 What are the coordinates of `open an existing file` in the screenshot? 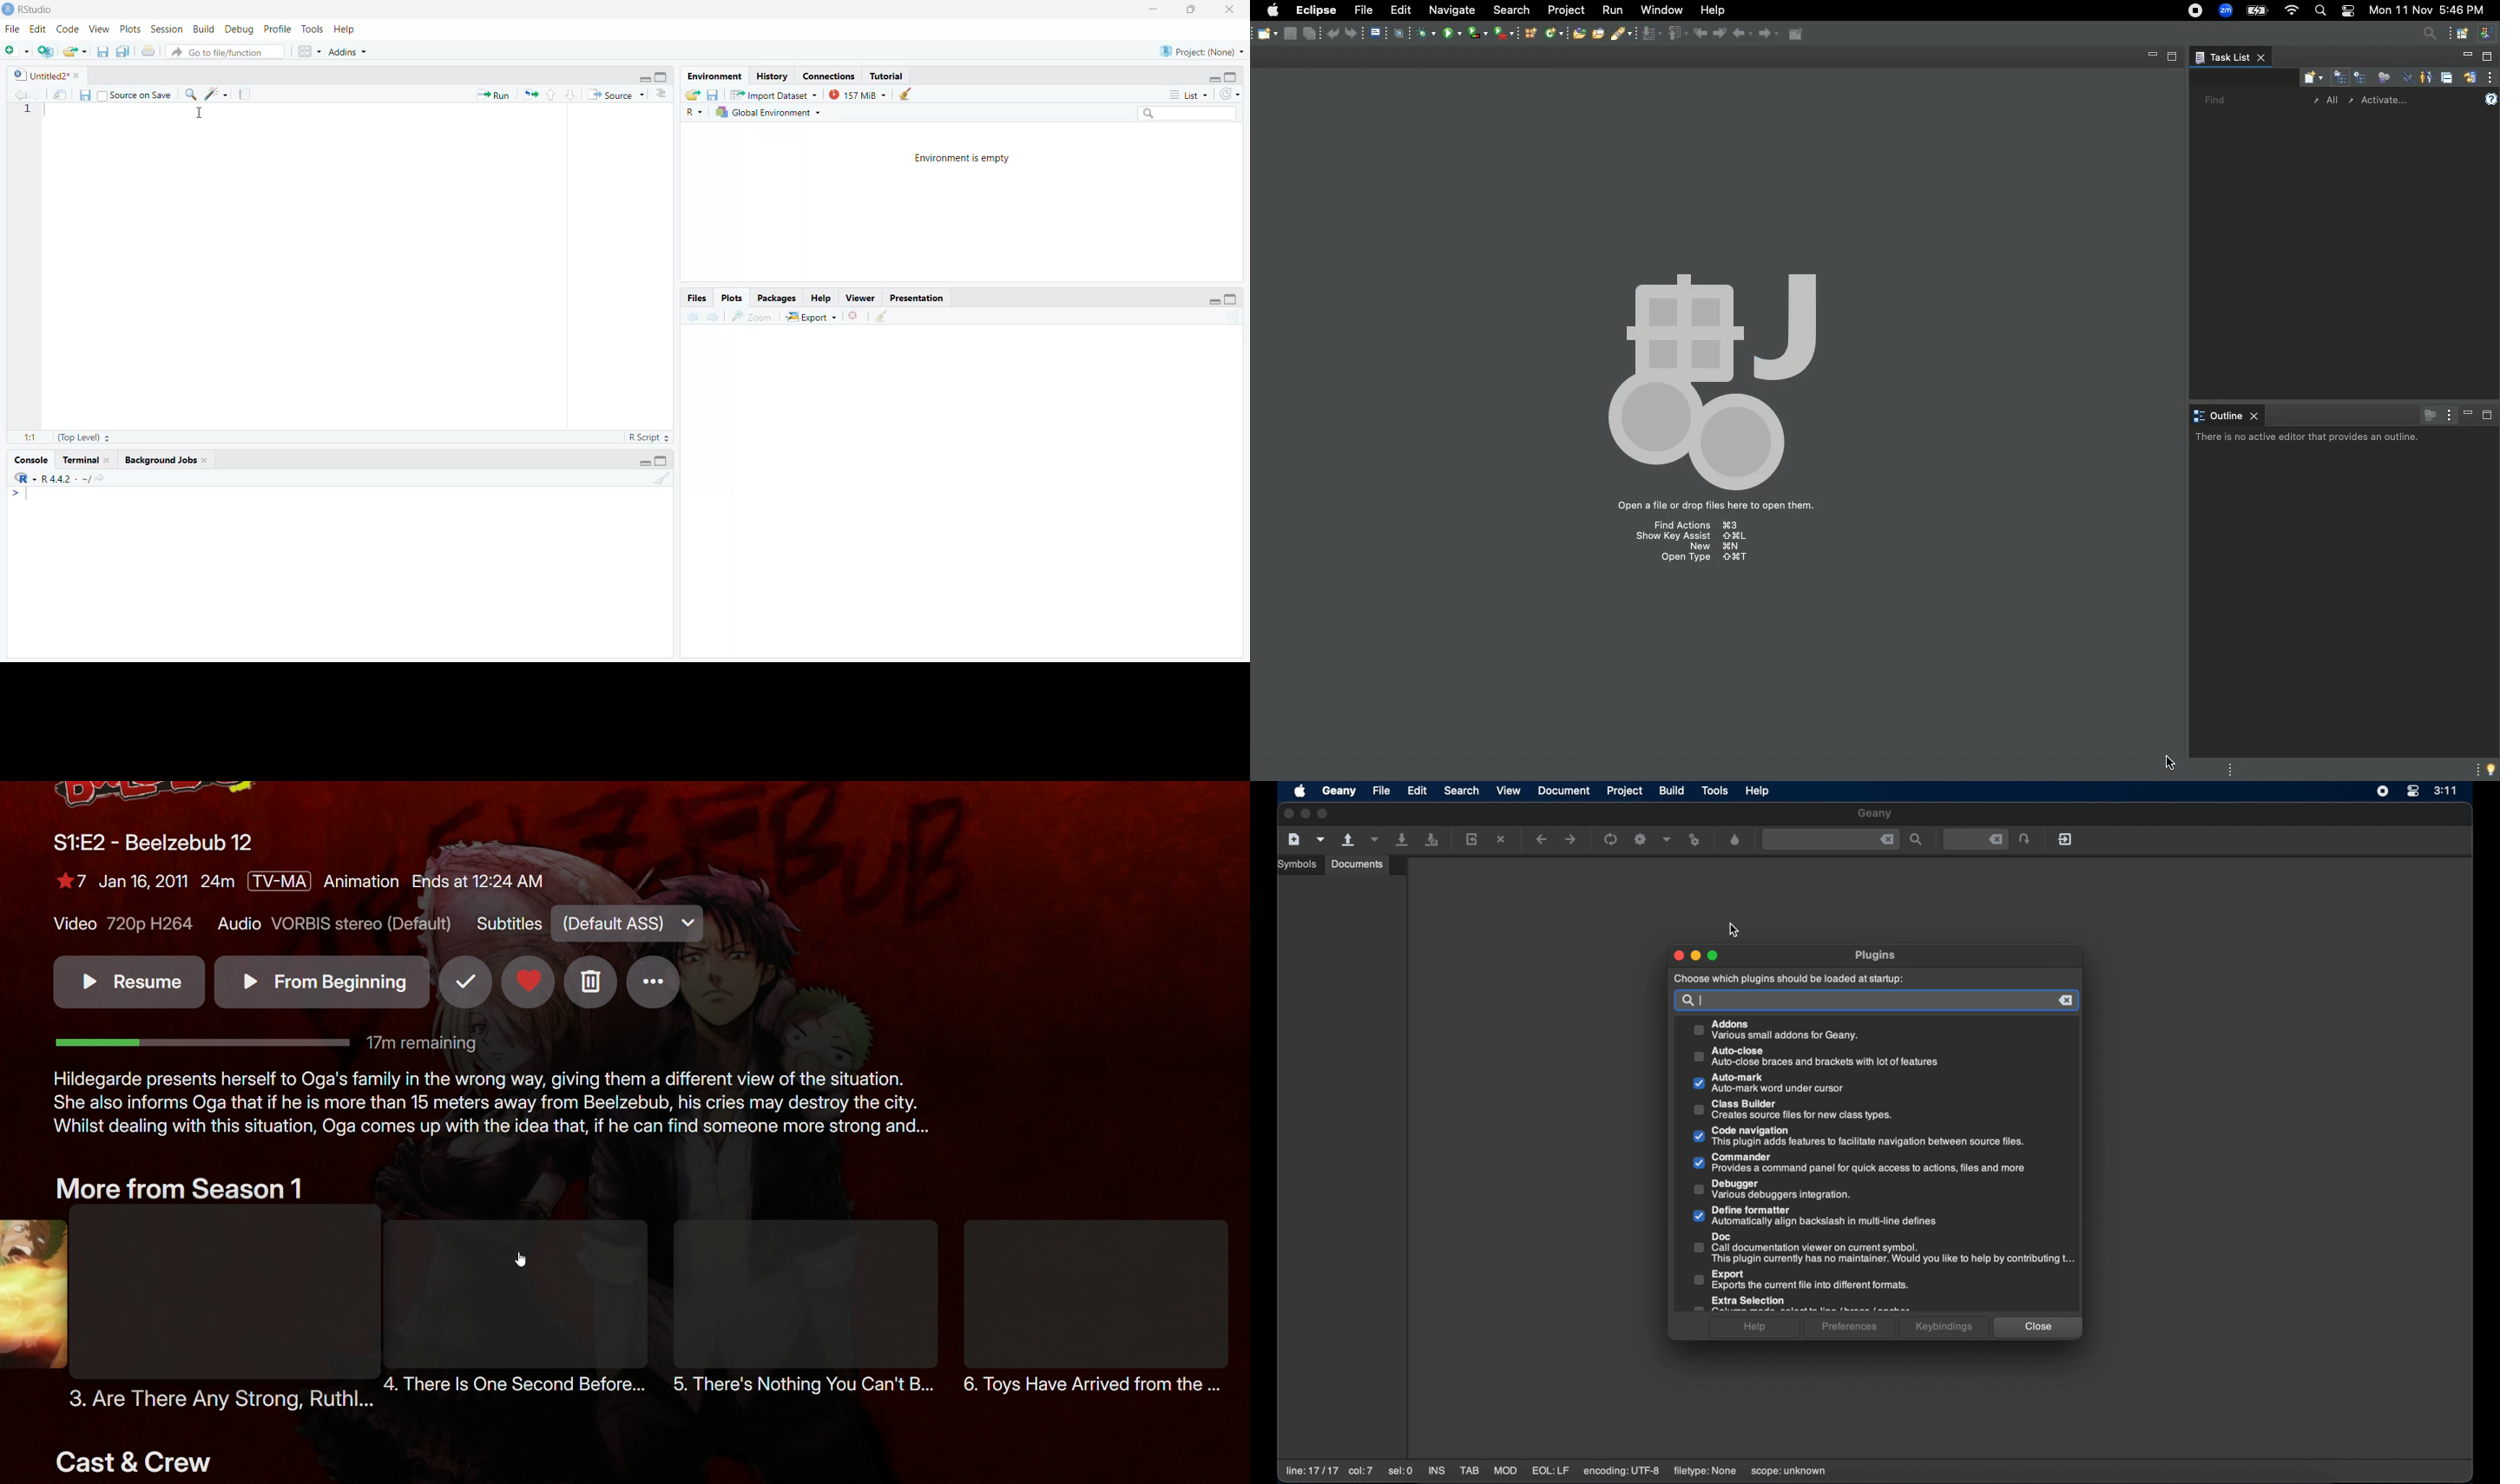 It's located at (72, 53).